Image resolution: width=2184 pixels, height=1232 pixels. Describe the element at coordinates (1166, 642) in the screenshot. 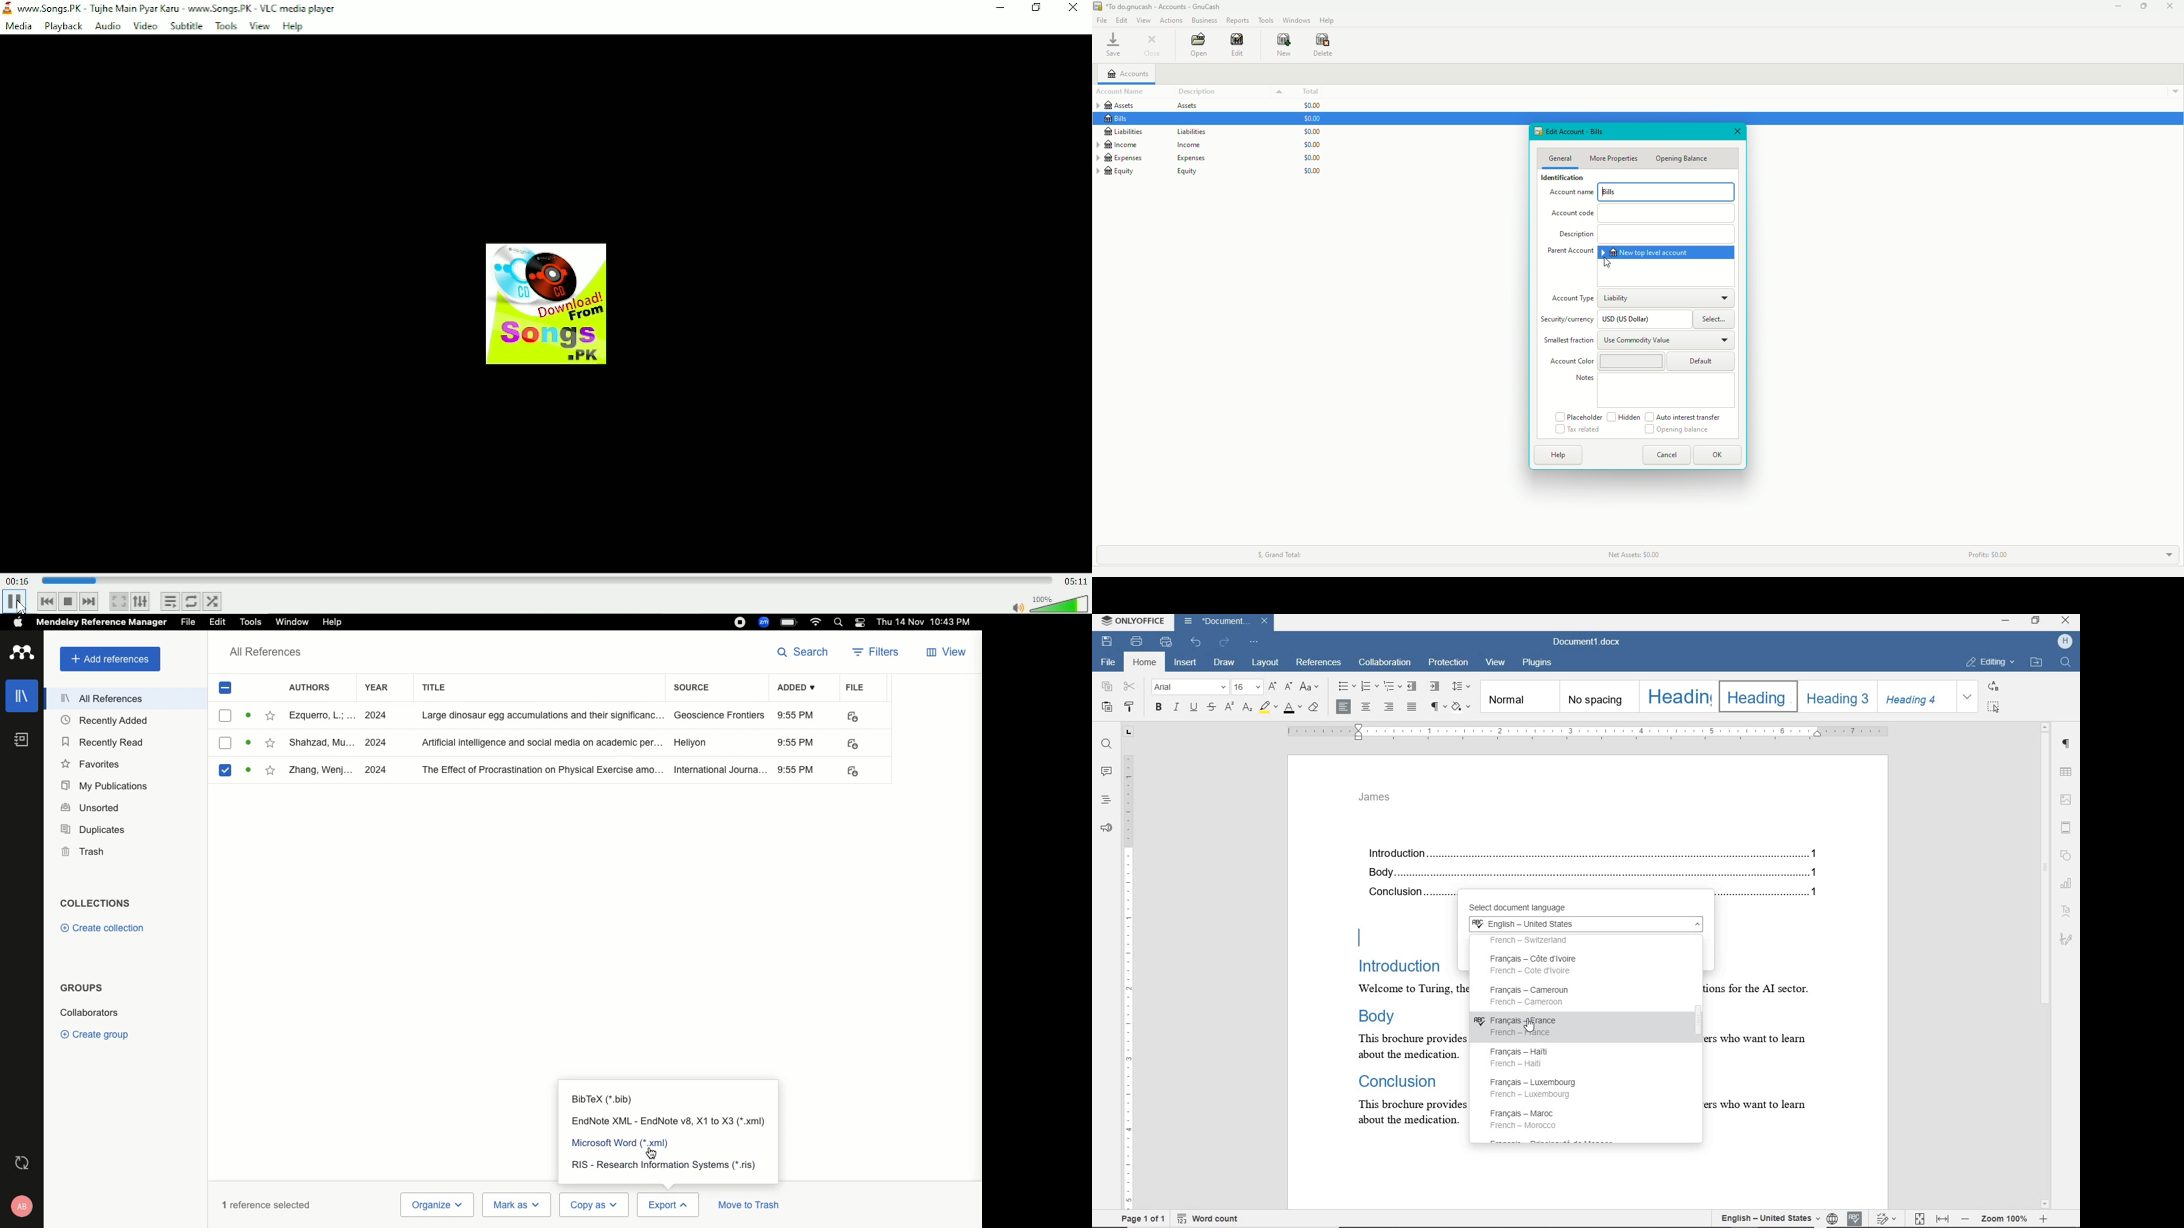

I see `quick print` at that location.